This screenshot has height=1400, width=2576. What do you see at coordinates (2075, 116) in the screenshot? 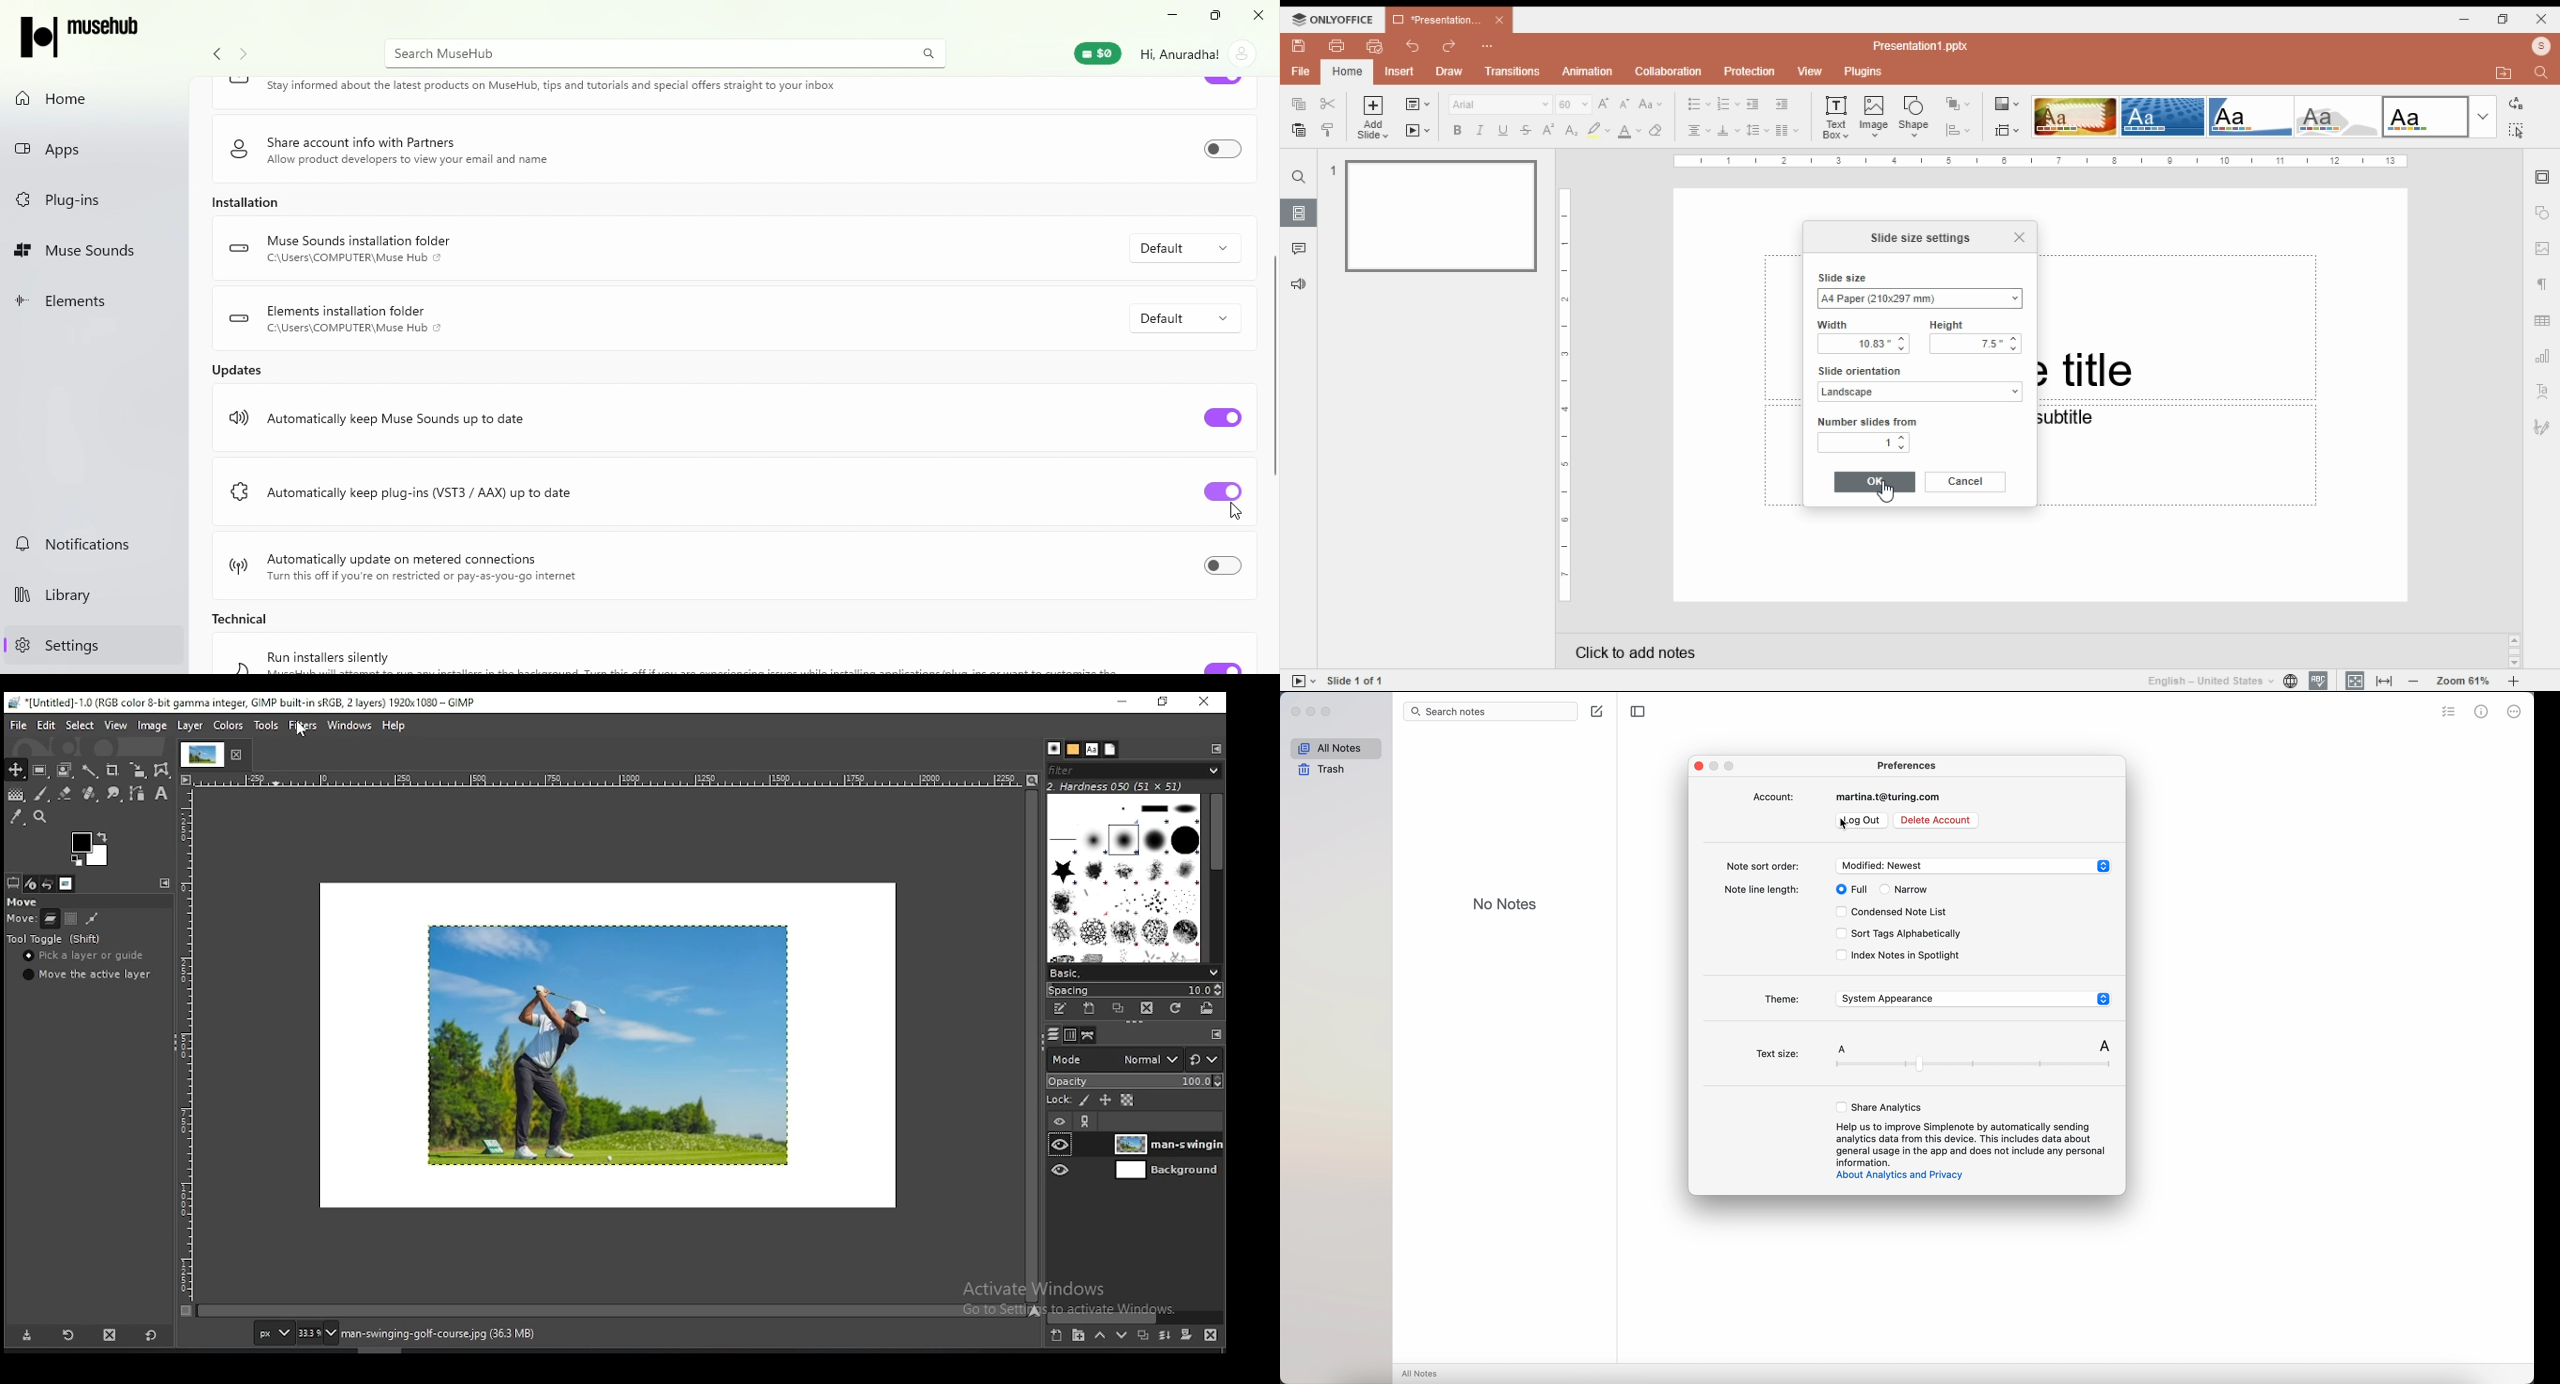
I see `slide them option` at bounding box center [2075, 116].